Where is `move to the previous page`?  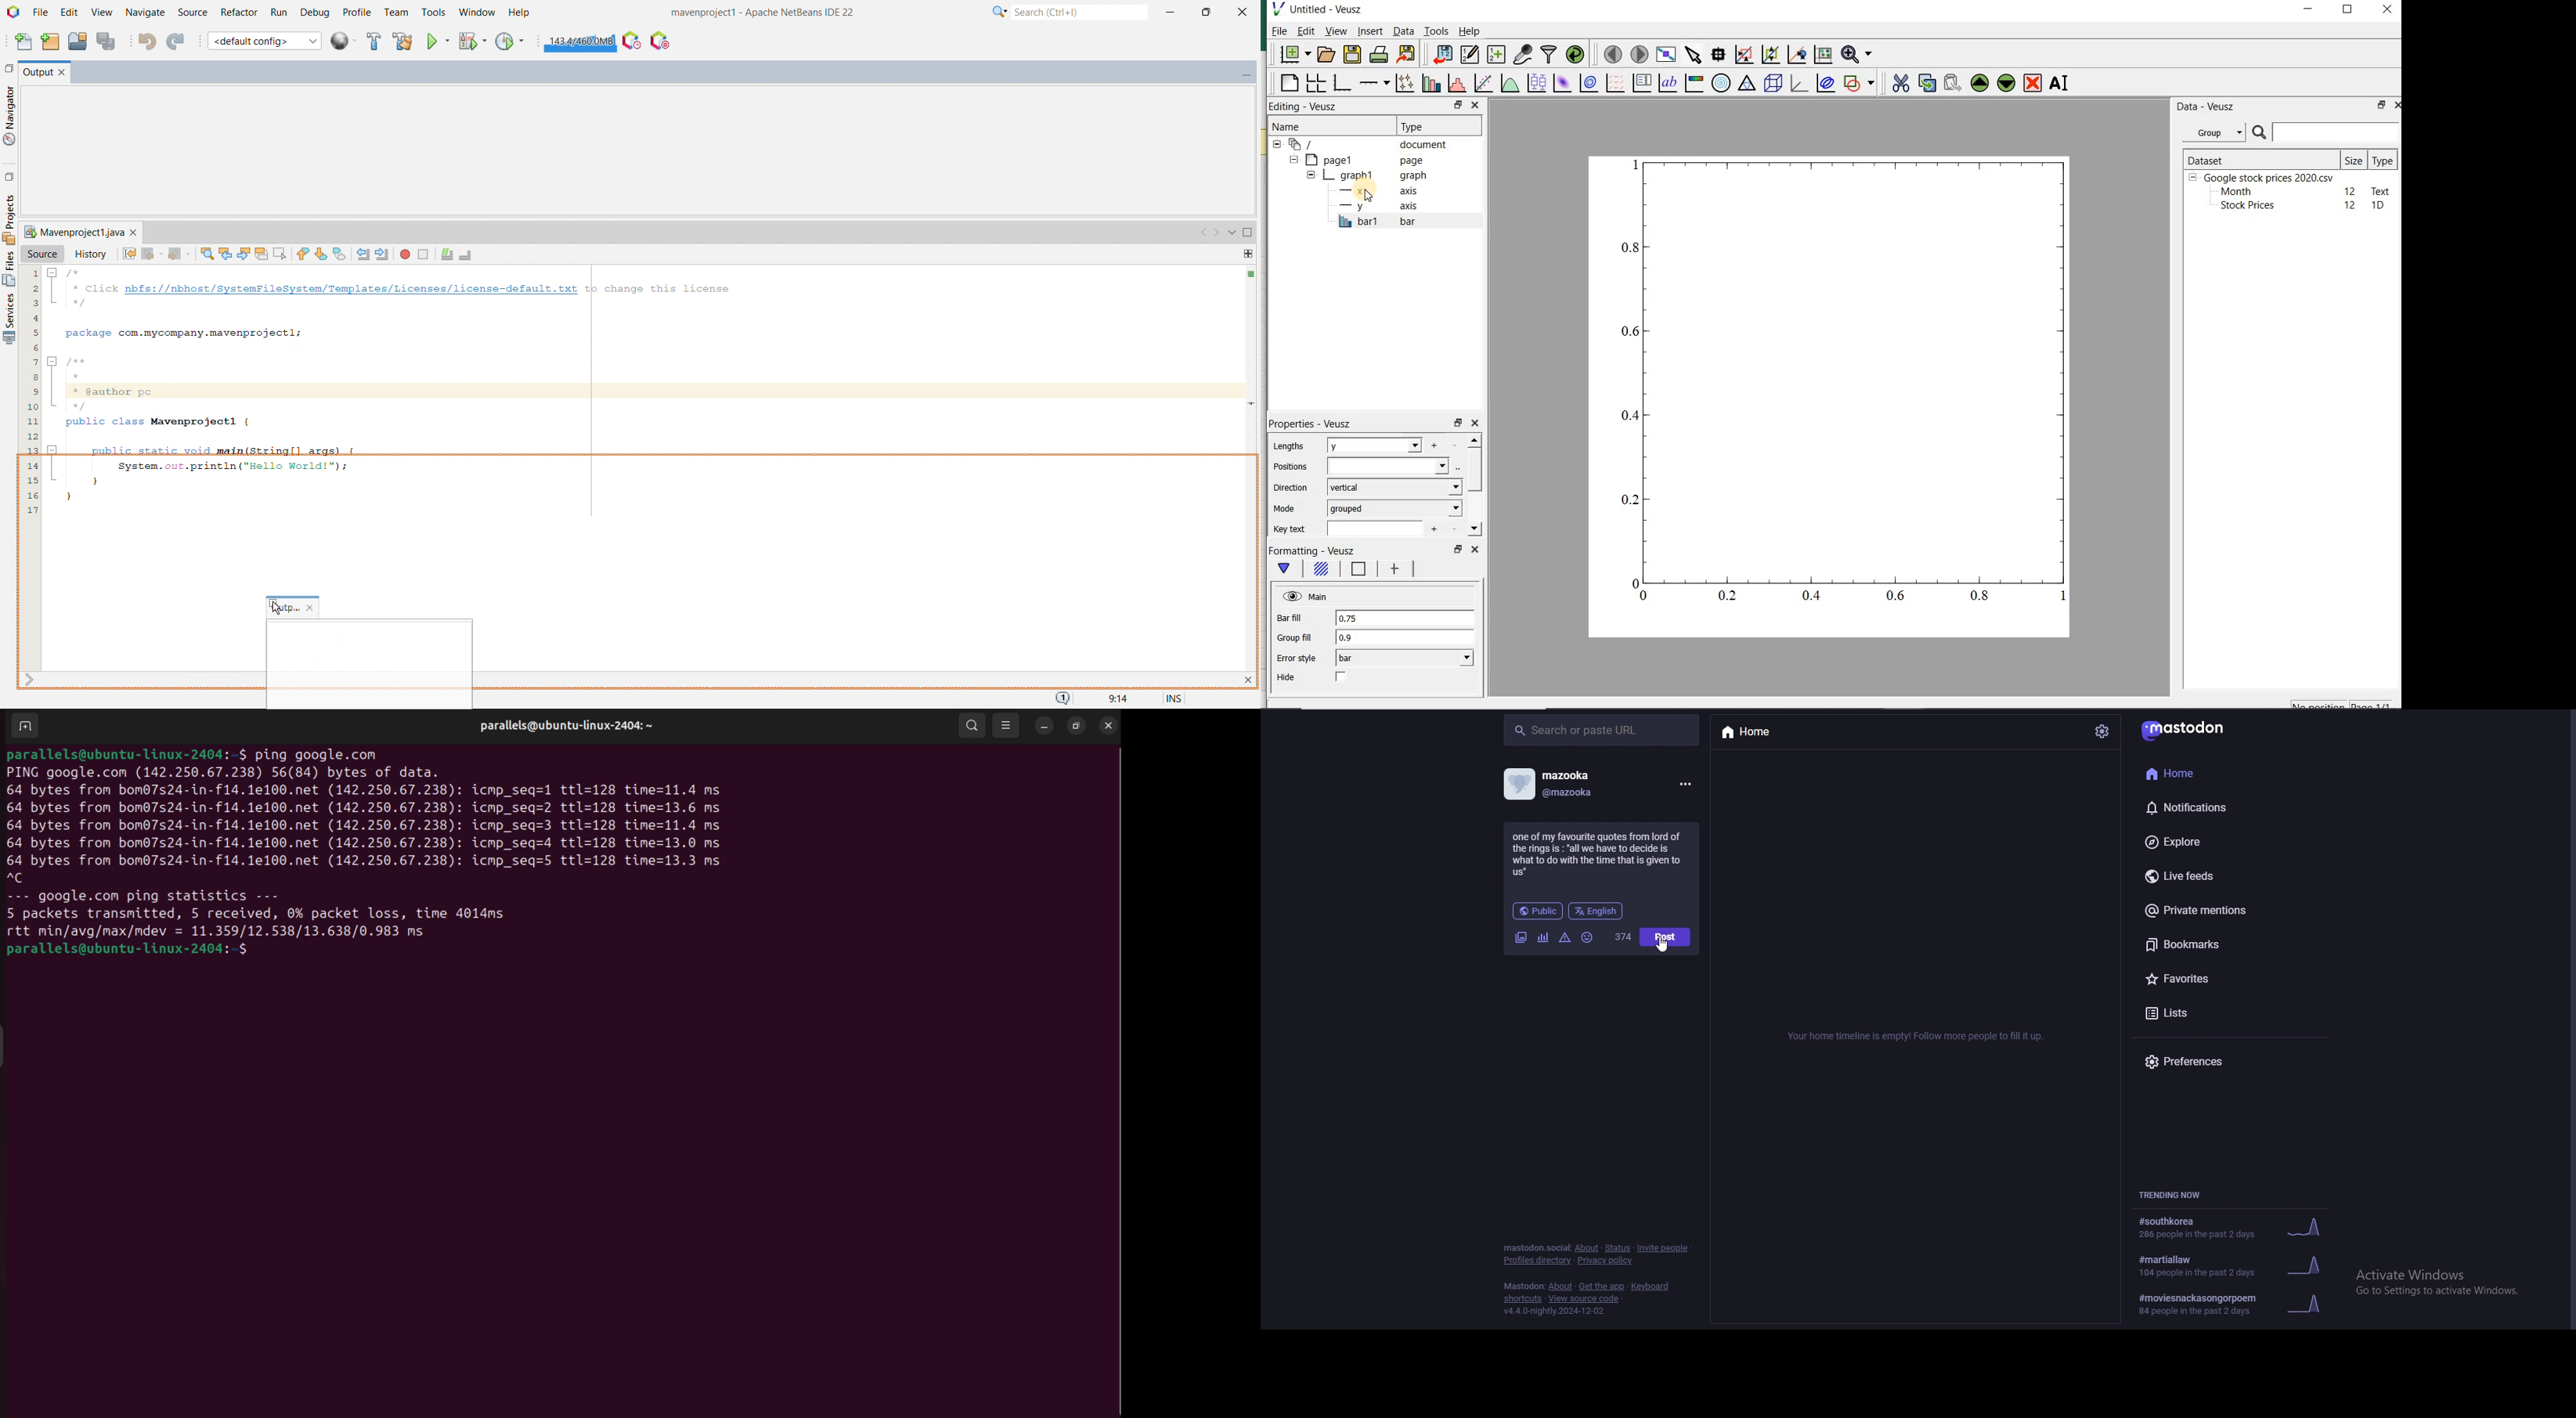 move to the previous page is located at coordinates (1611, 53).